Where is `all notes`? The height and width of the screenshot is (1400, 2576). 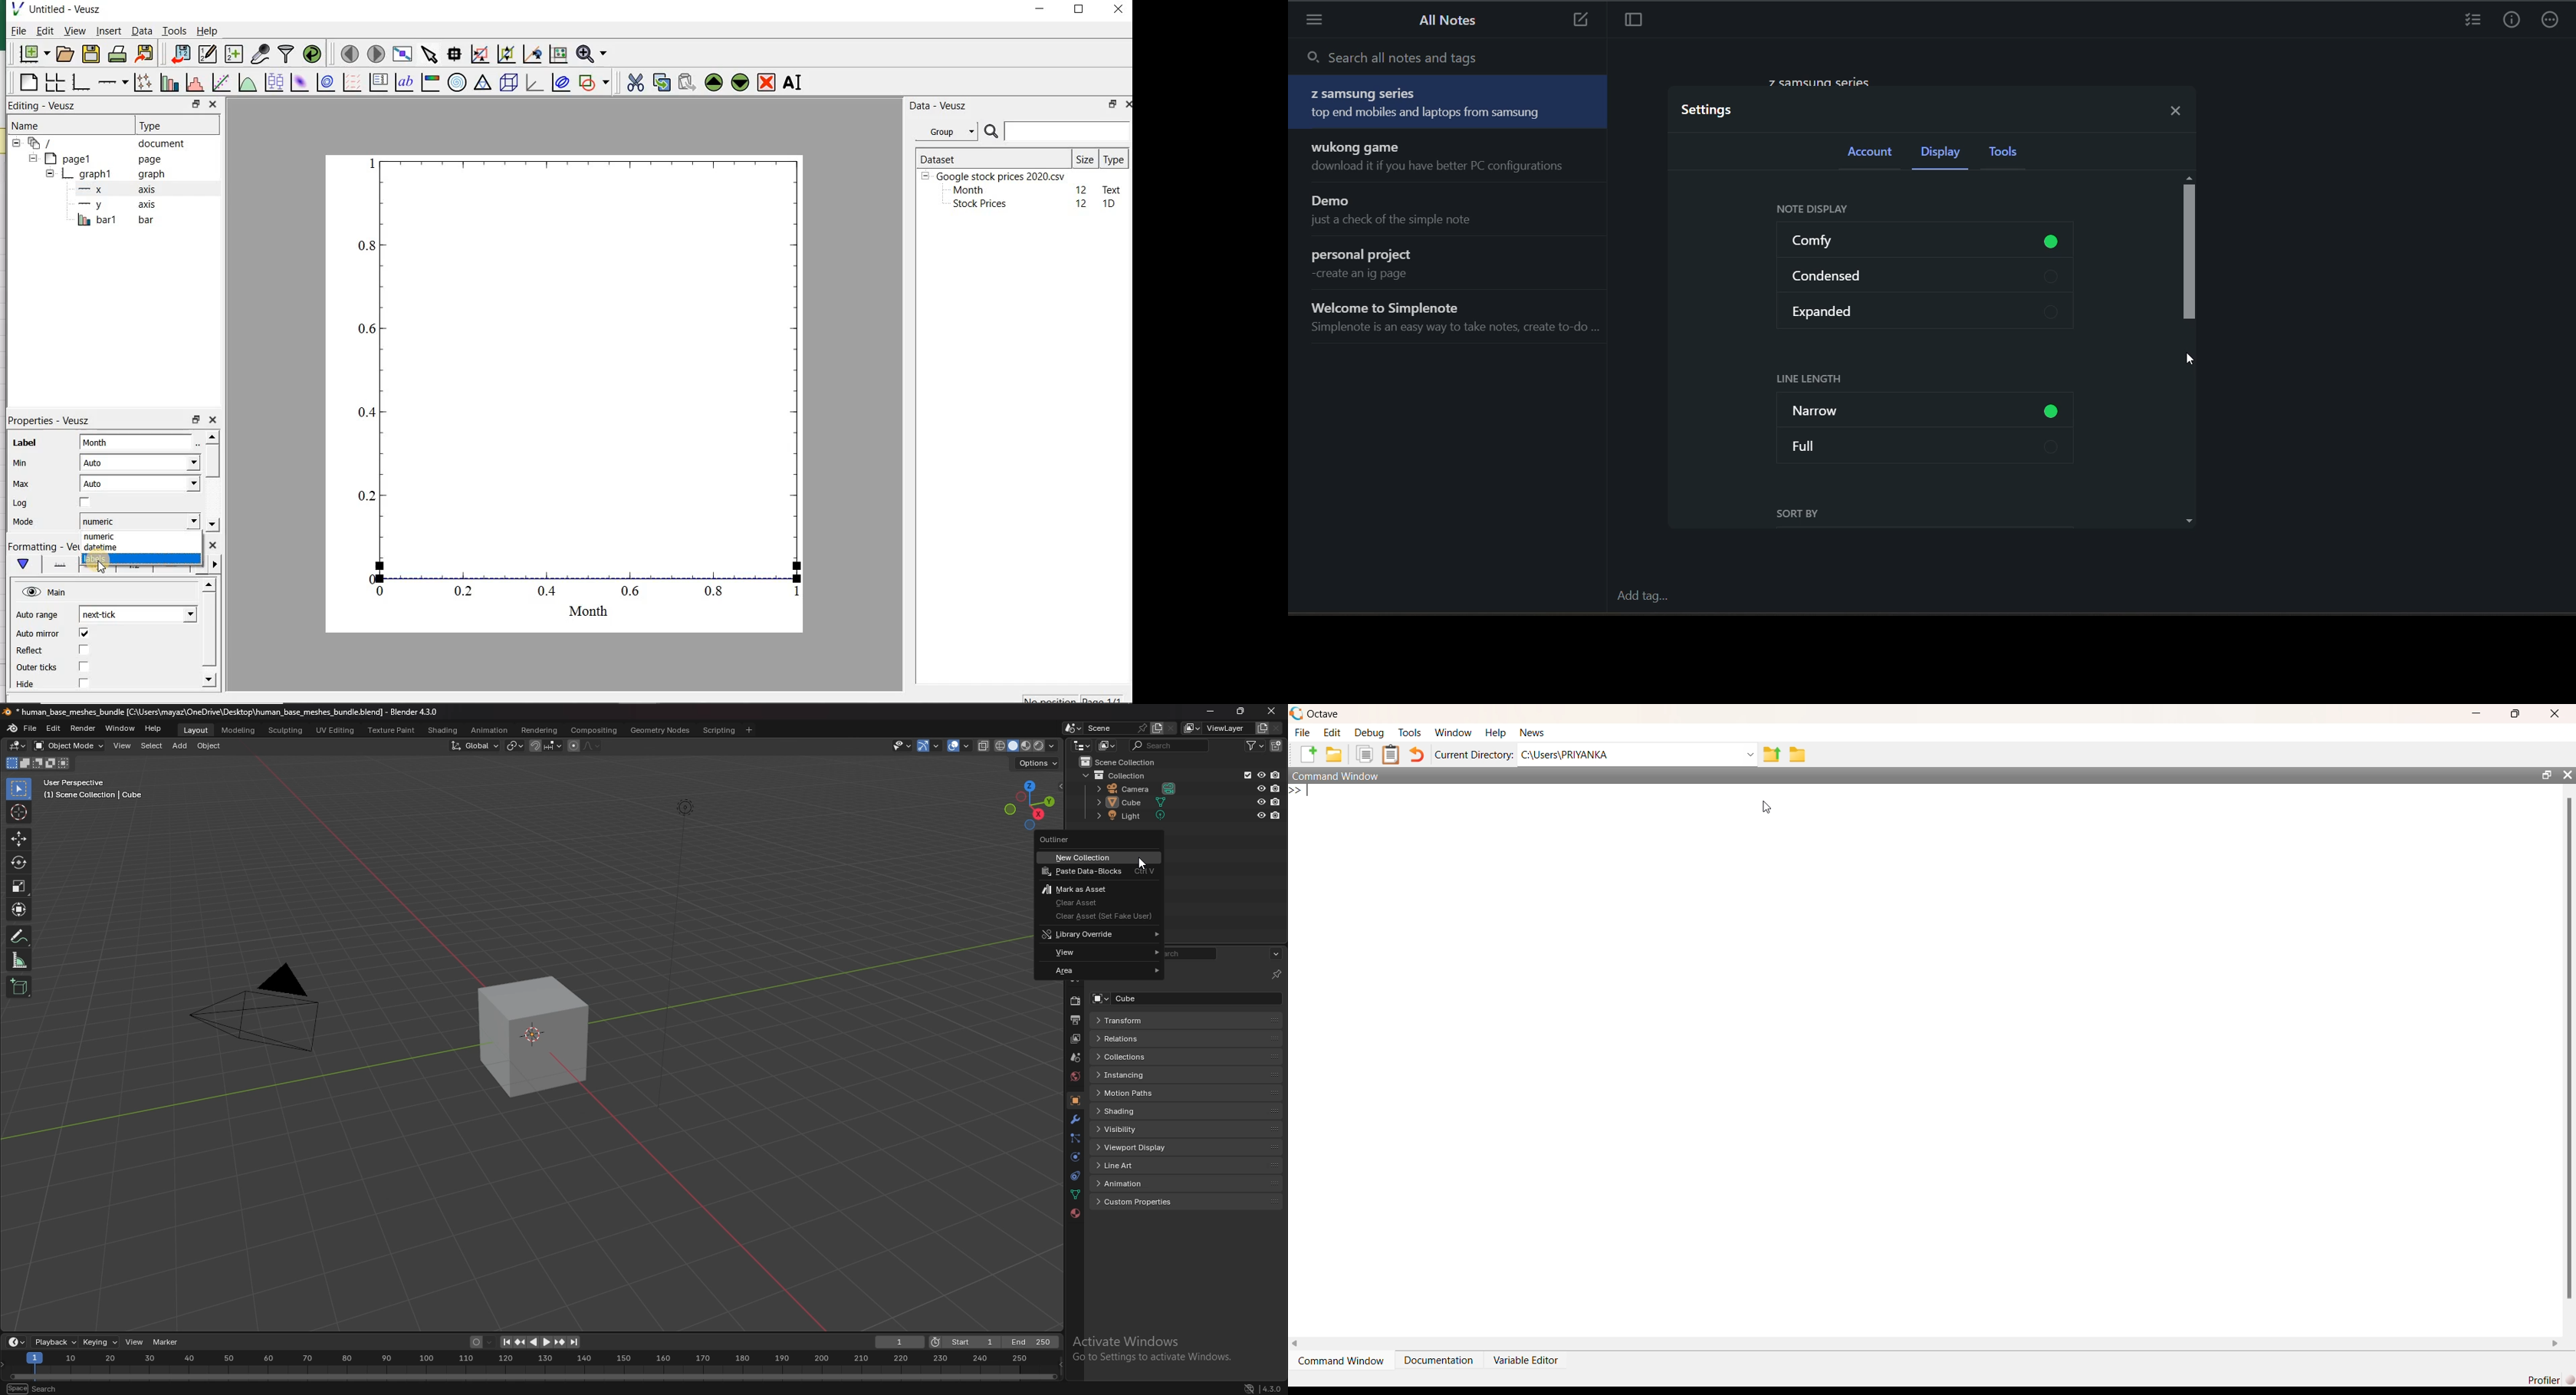
all notes is located at coordinates (1443, 20).